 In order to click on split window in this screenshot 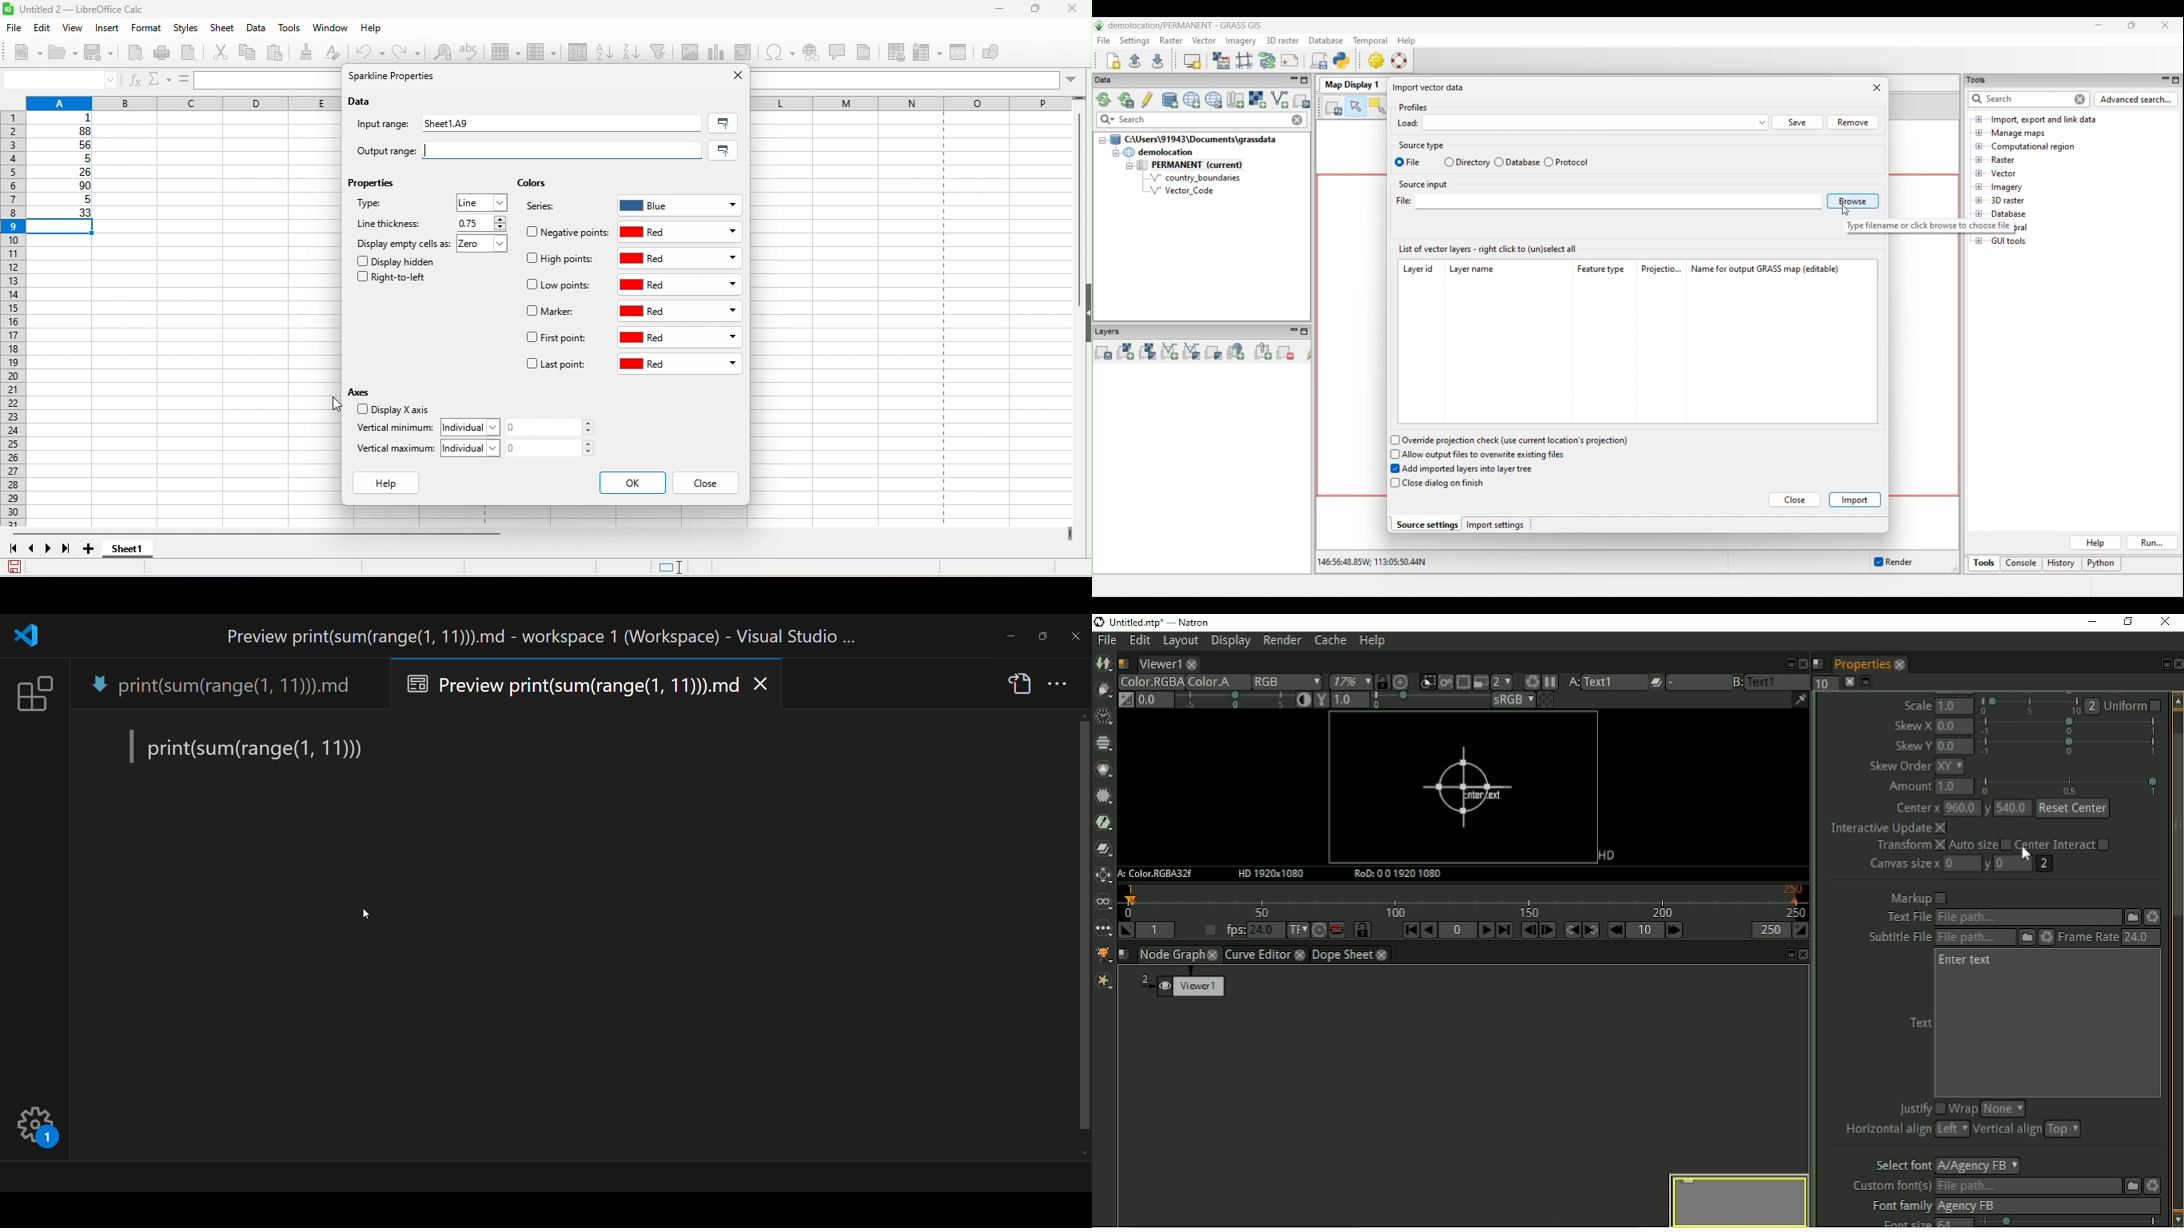, I will do `click(962, 53)`.